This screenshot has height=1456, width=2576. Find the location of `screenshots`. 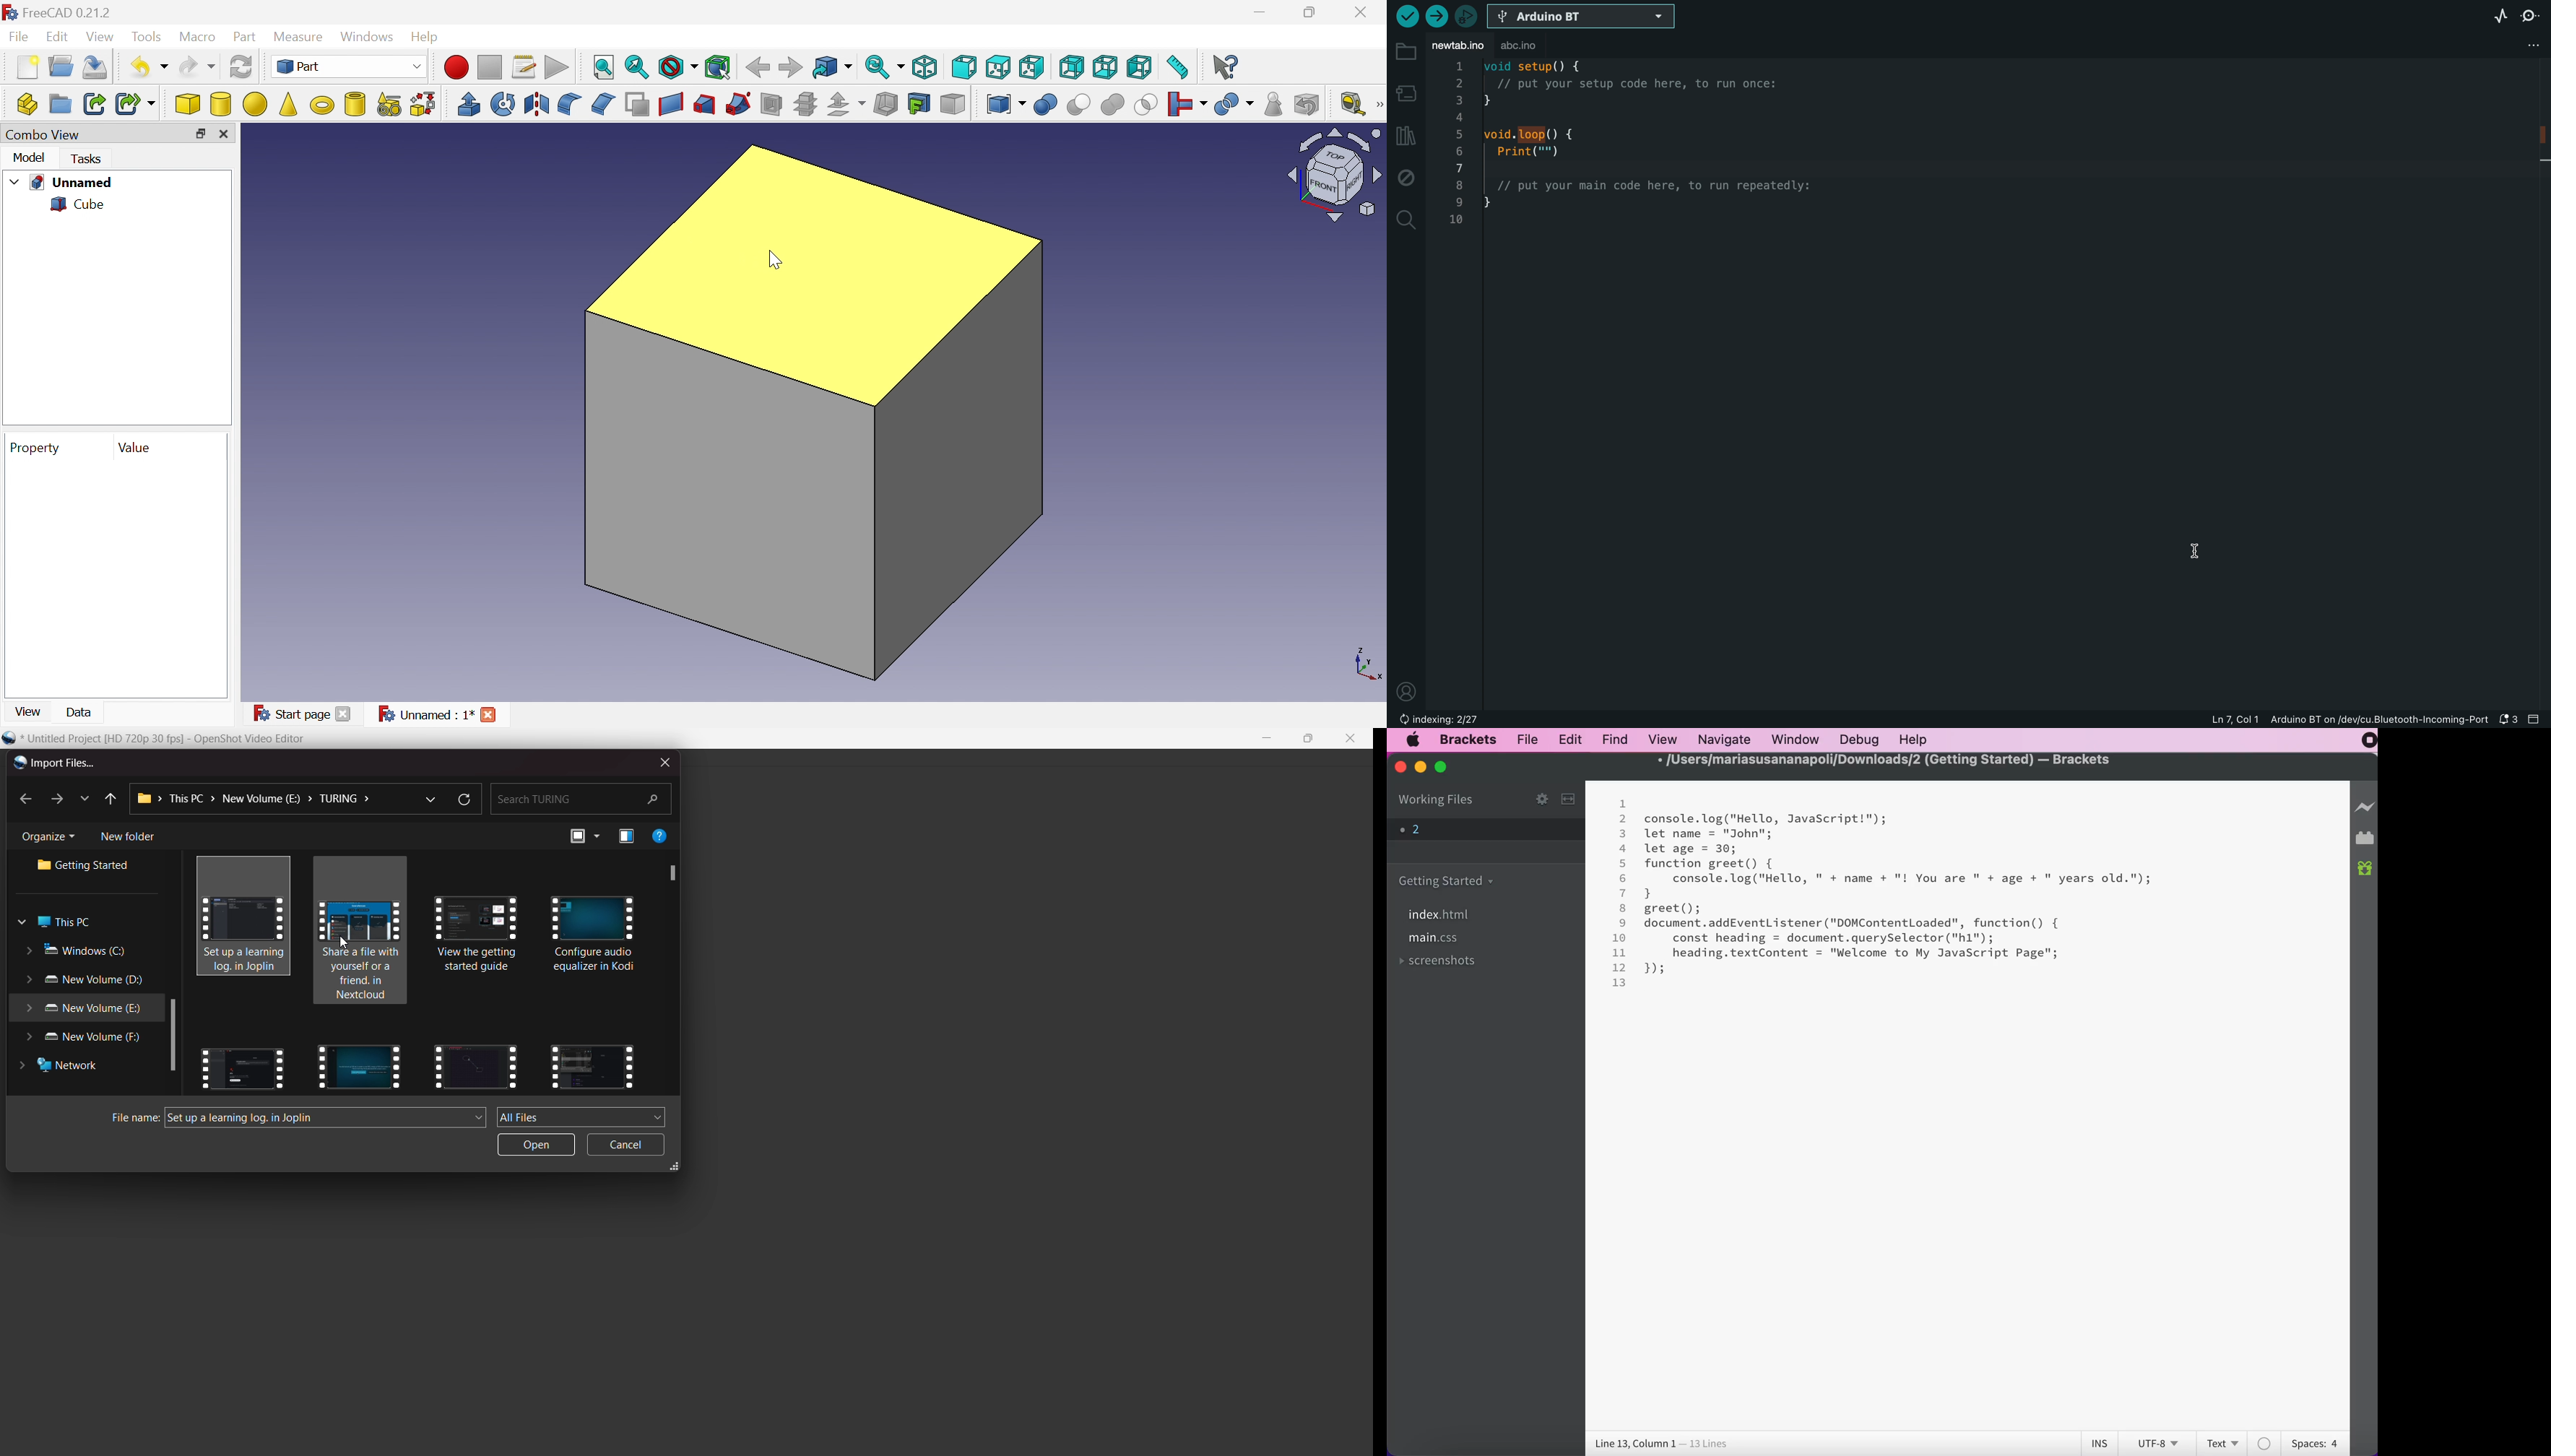

screenshots is located at coordinates (1454, 961).